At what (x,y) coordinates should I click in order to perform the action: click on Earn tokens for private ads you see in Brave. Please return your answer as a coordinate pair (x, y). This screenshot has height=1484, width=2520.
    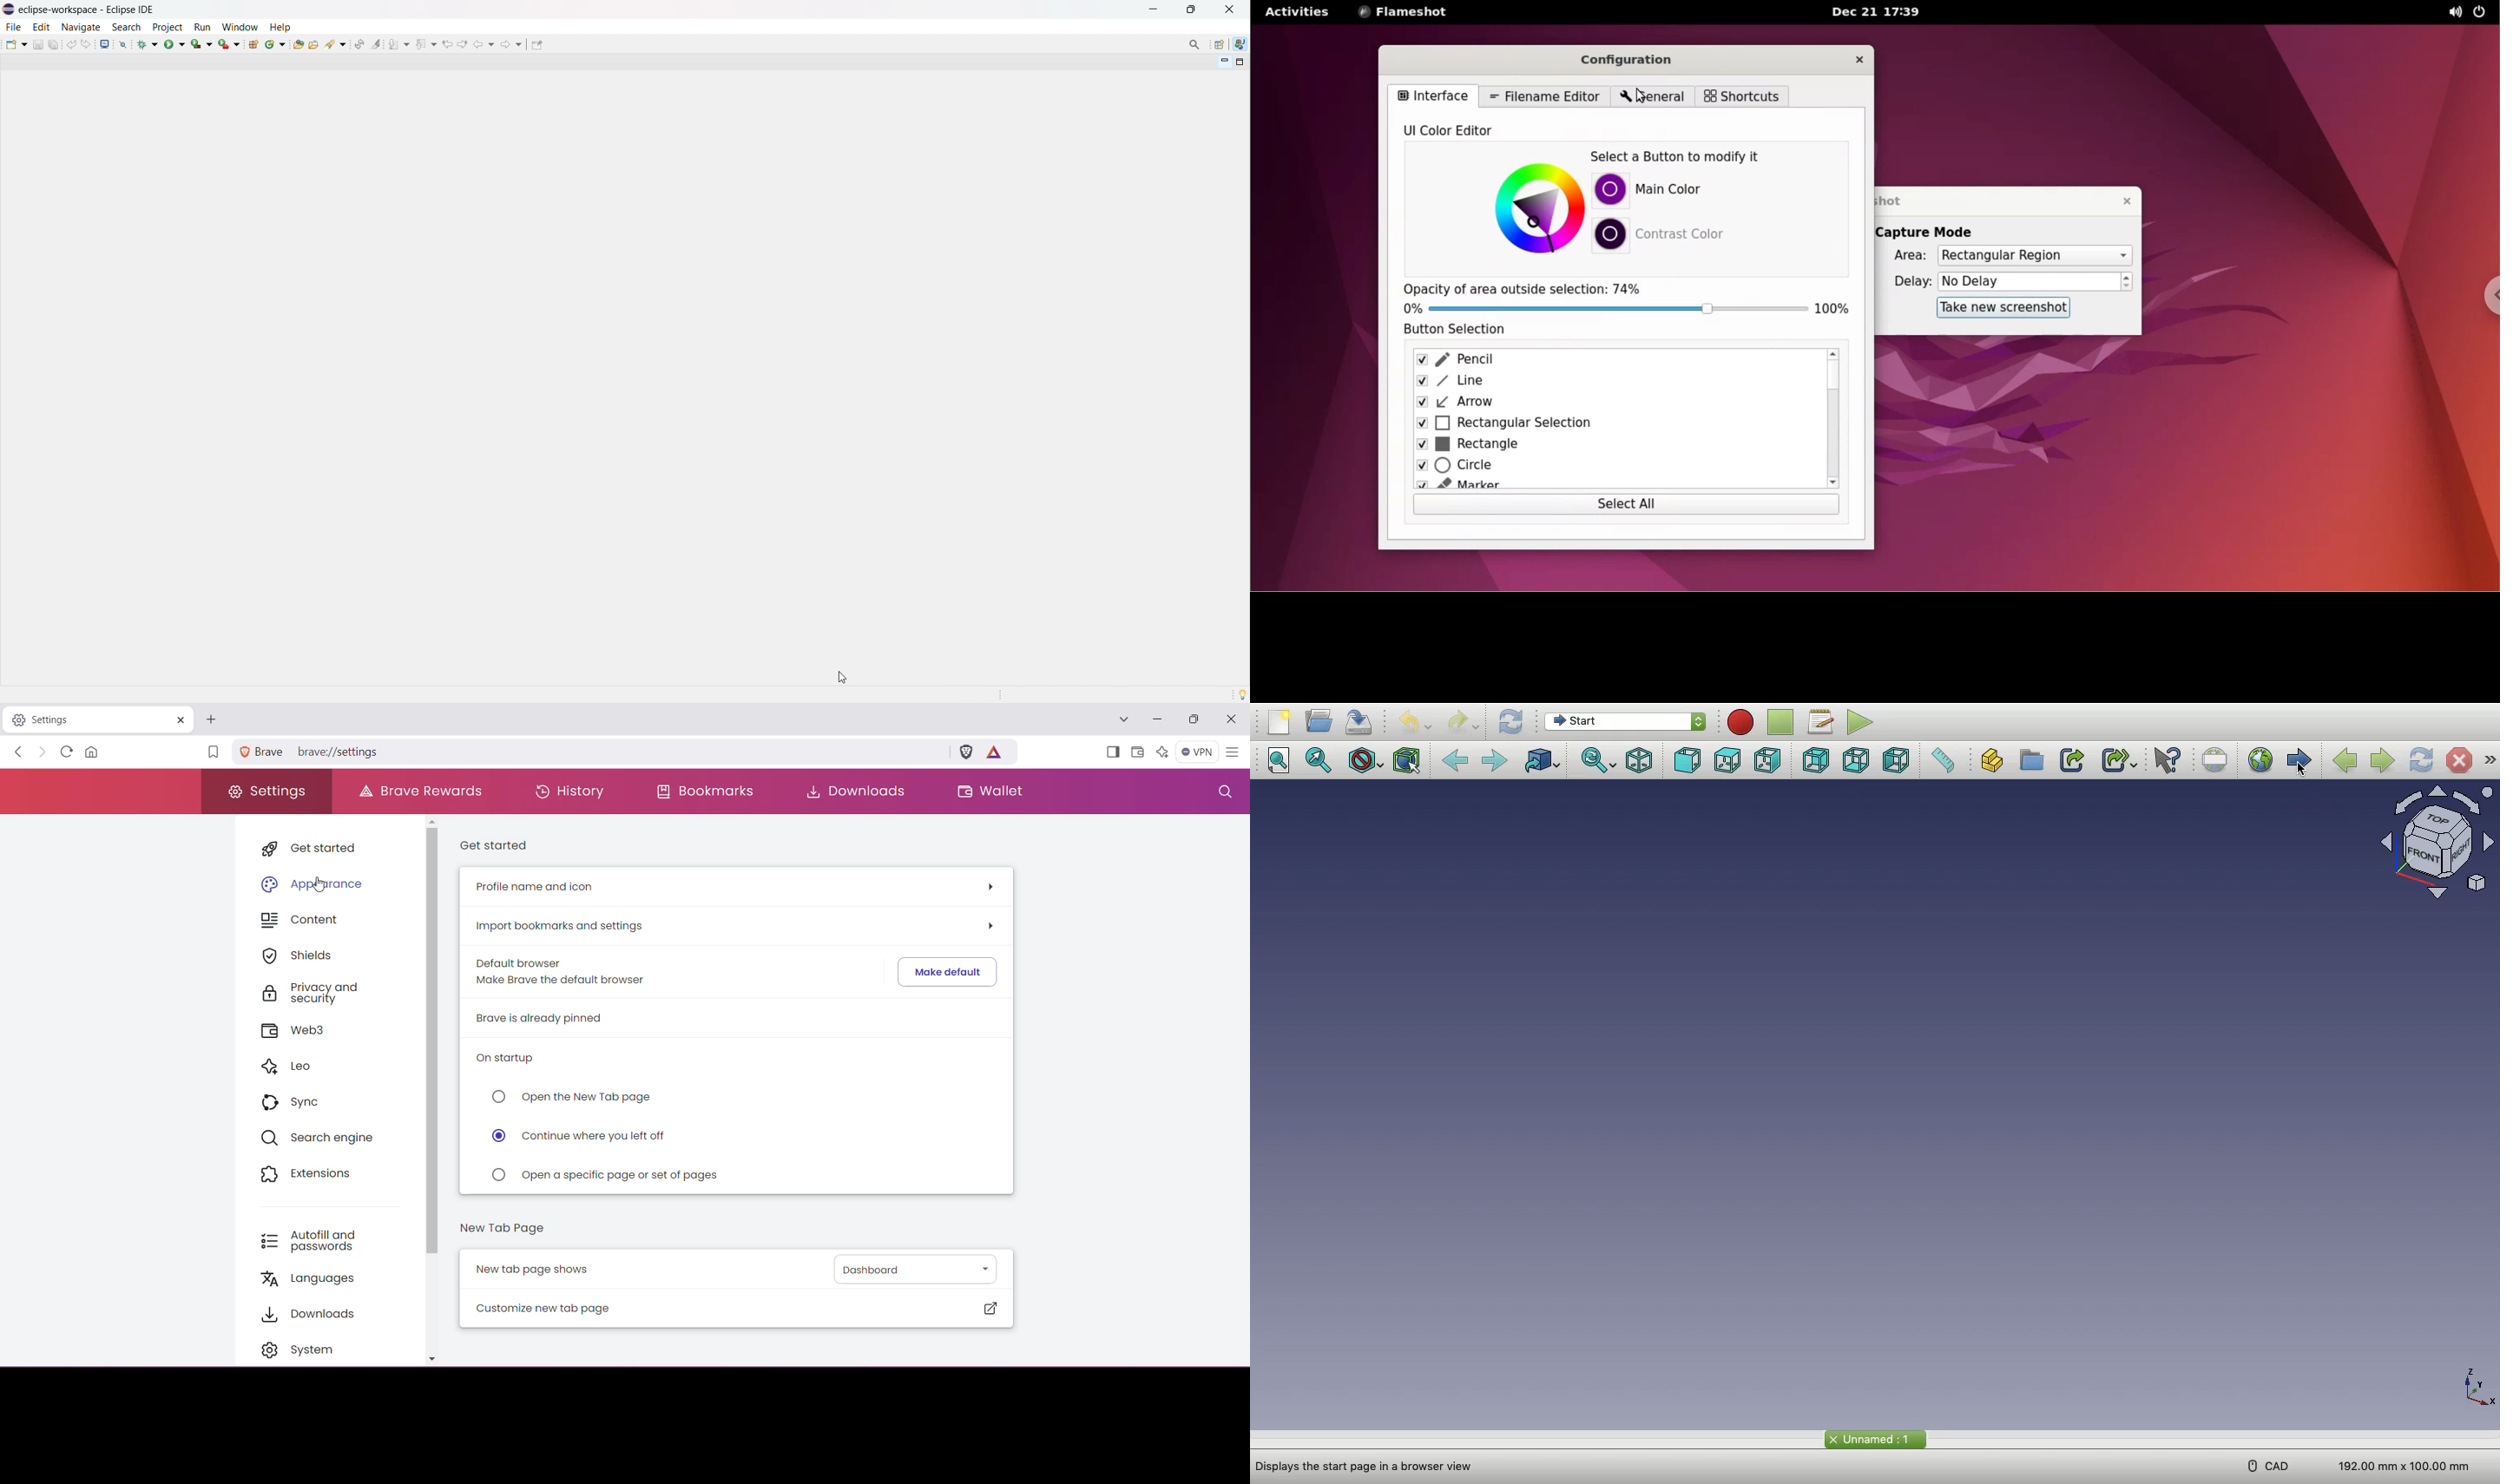
    Looking at the image, I should click on (993, 751).